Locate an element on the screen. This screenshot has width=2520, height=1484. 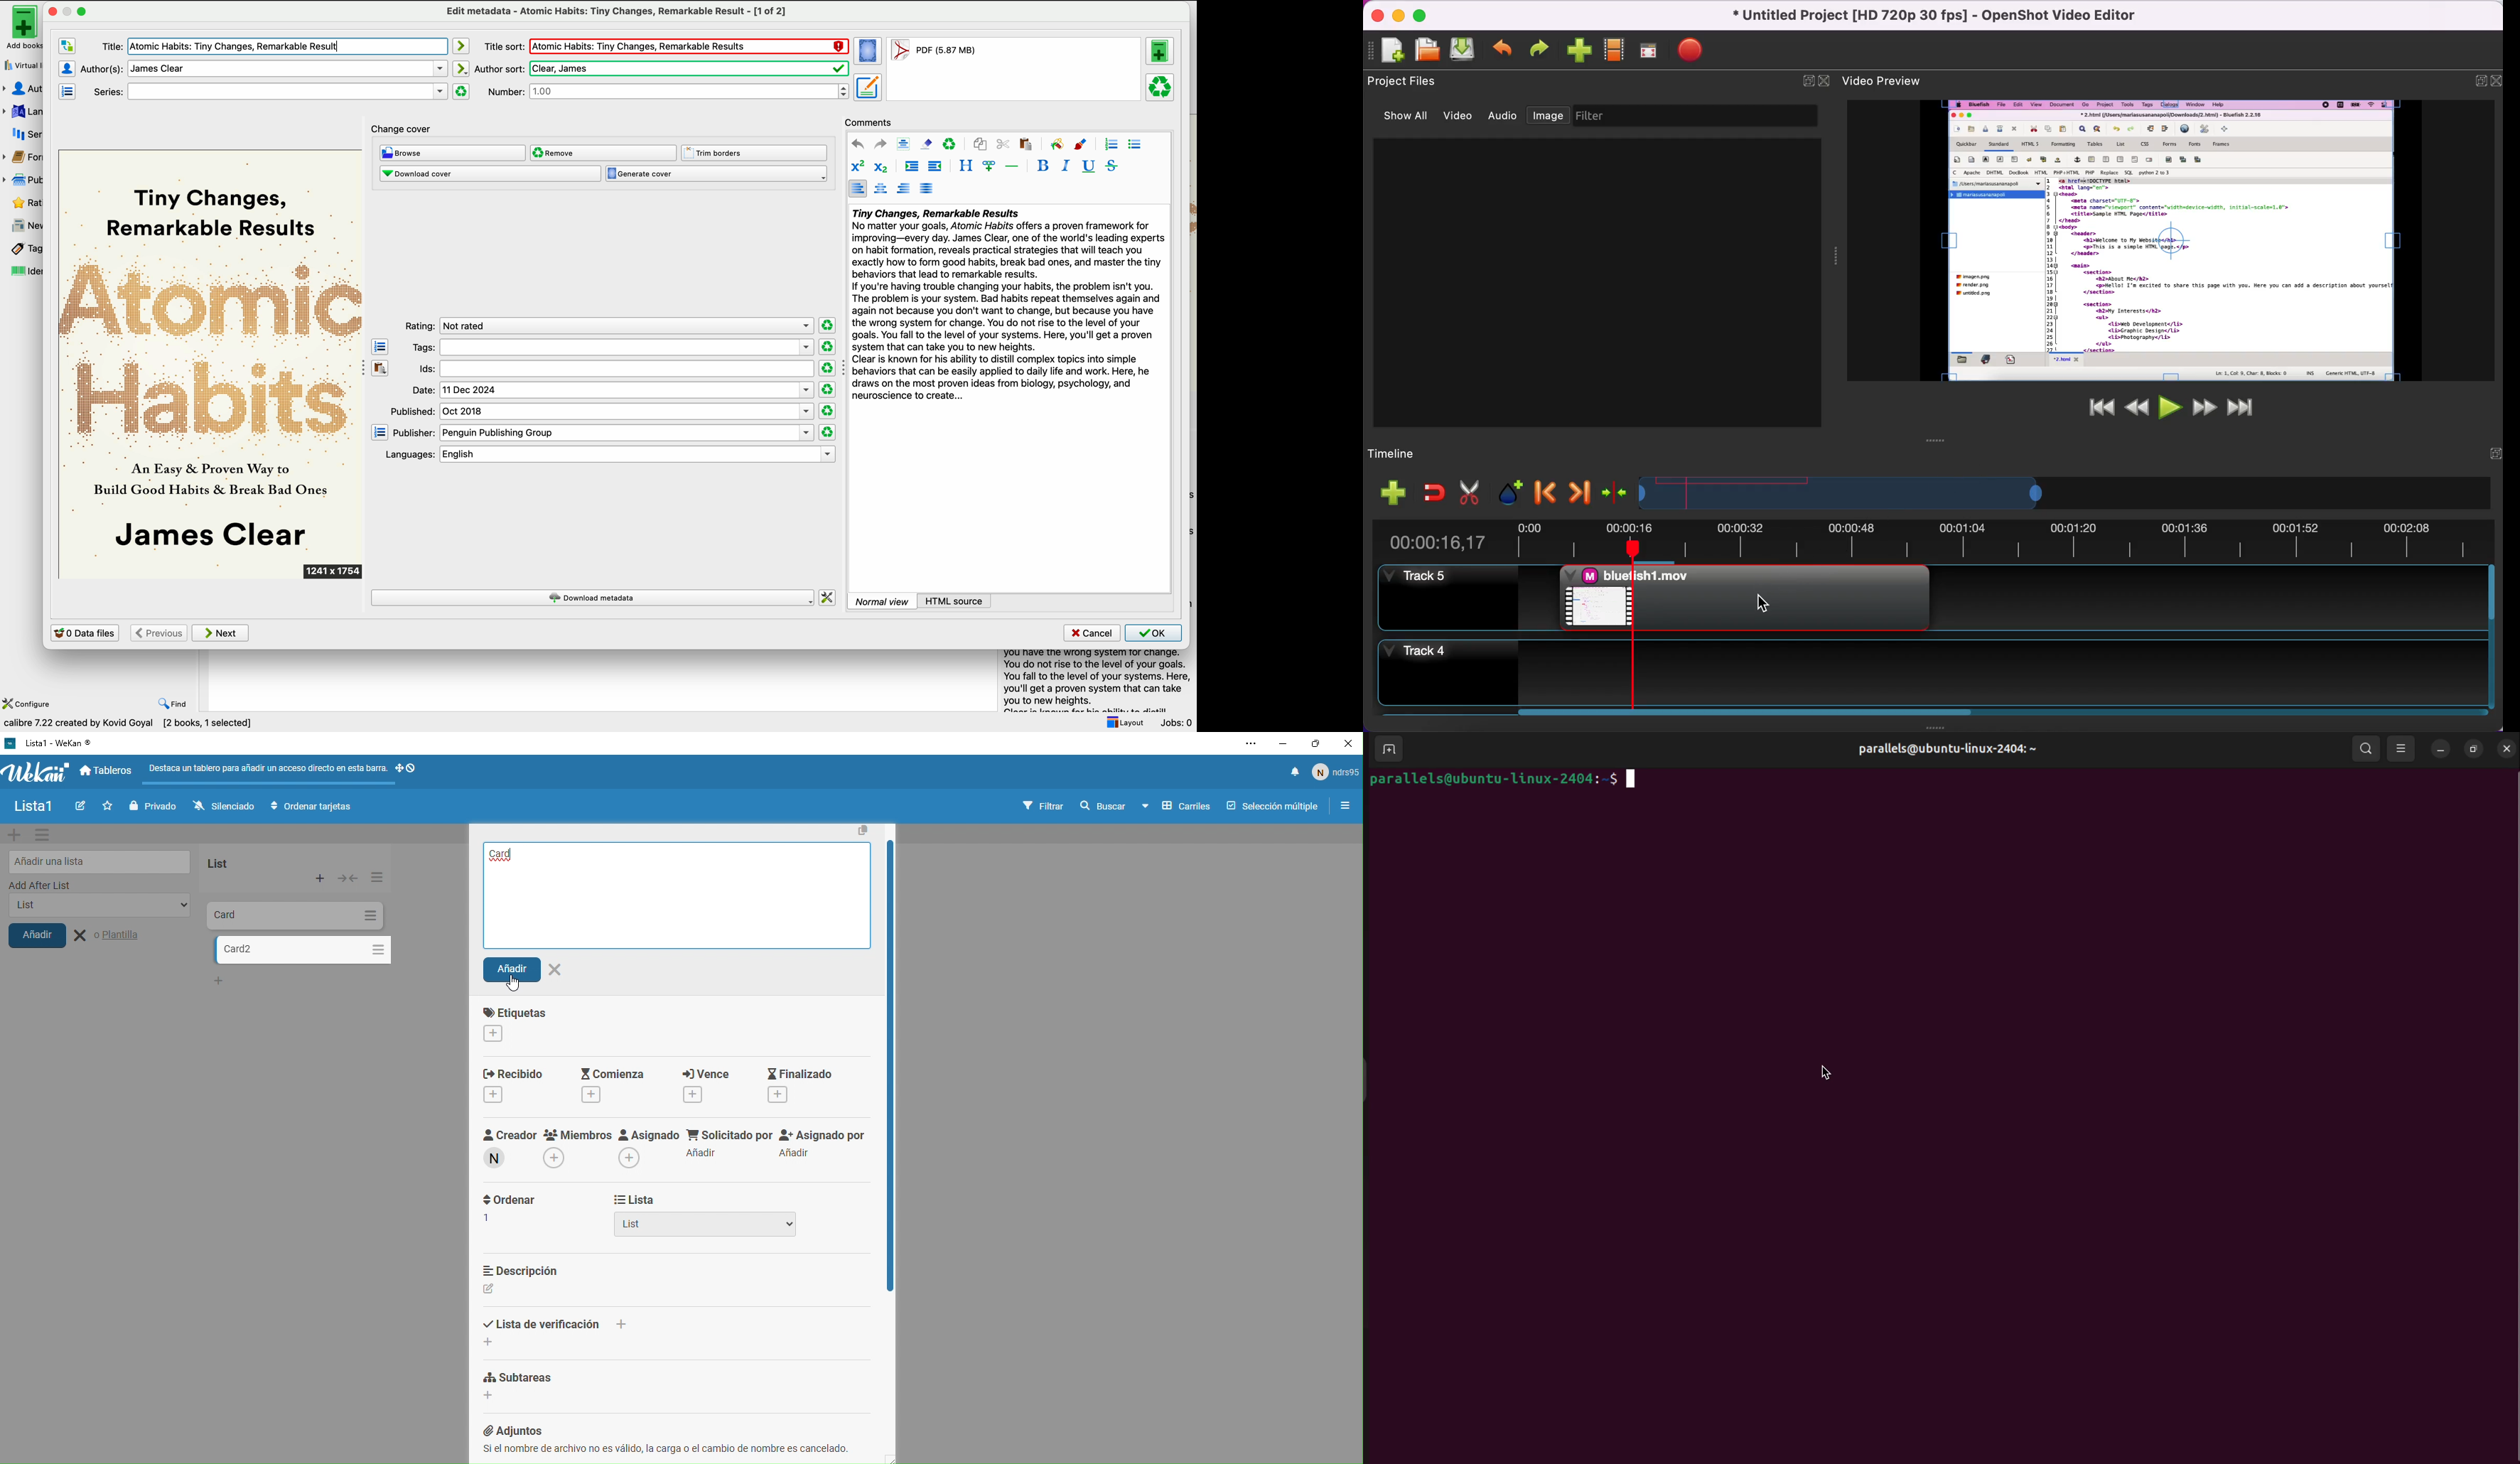
wekan is located at coordinates (36, 773).